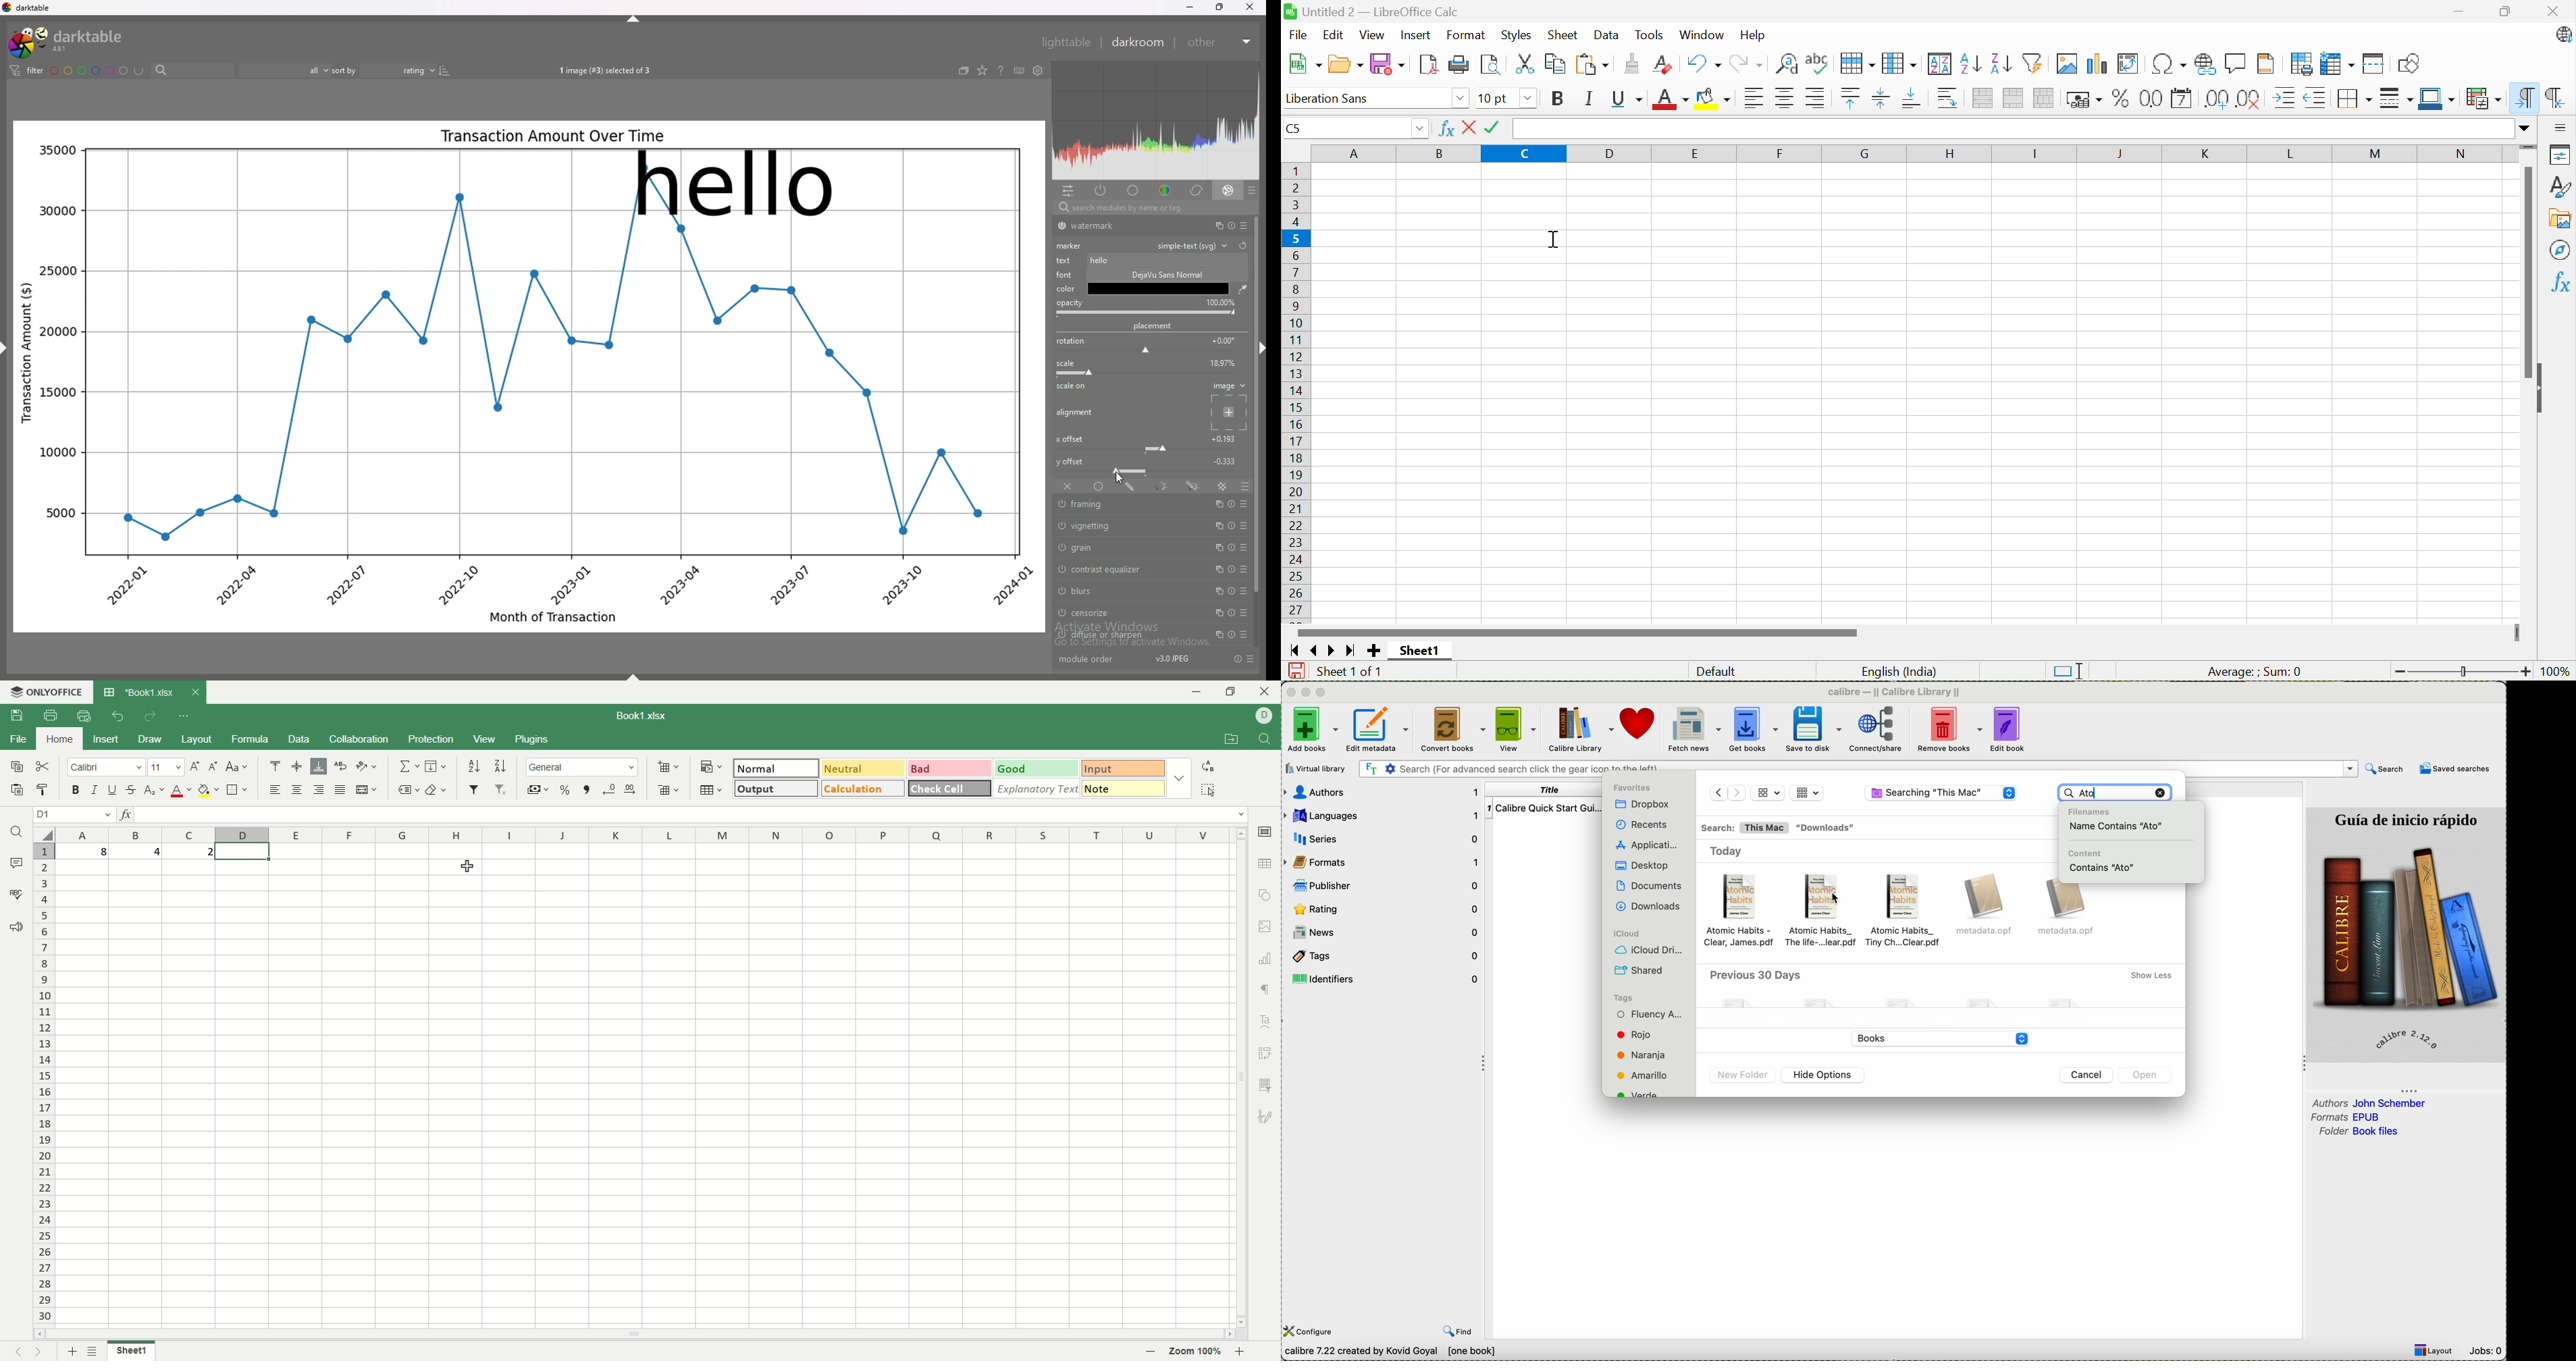 Image resolution: width=2576 pixels, height=1372 pixels. I want to click on table settings, so click(1266, 864).